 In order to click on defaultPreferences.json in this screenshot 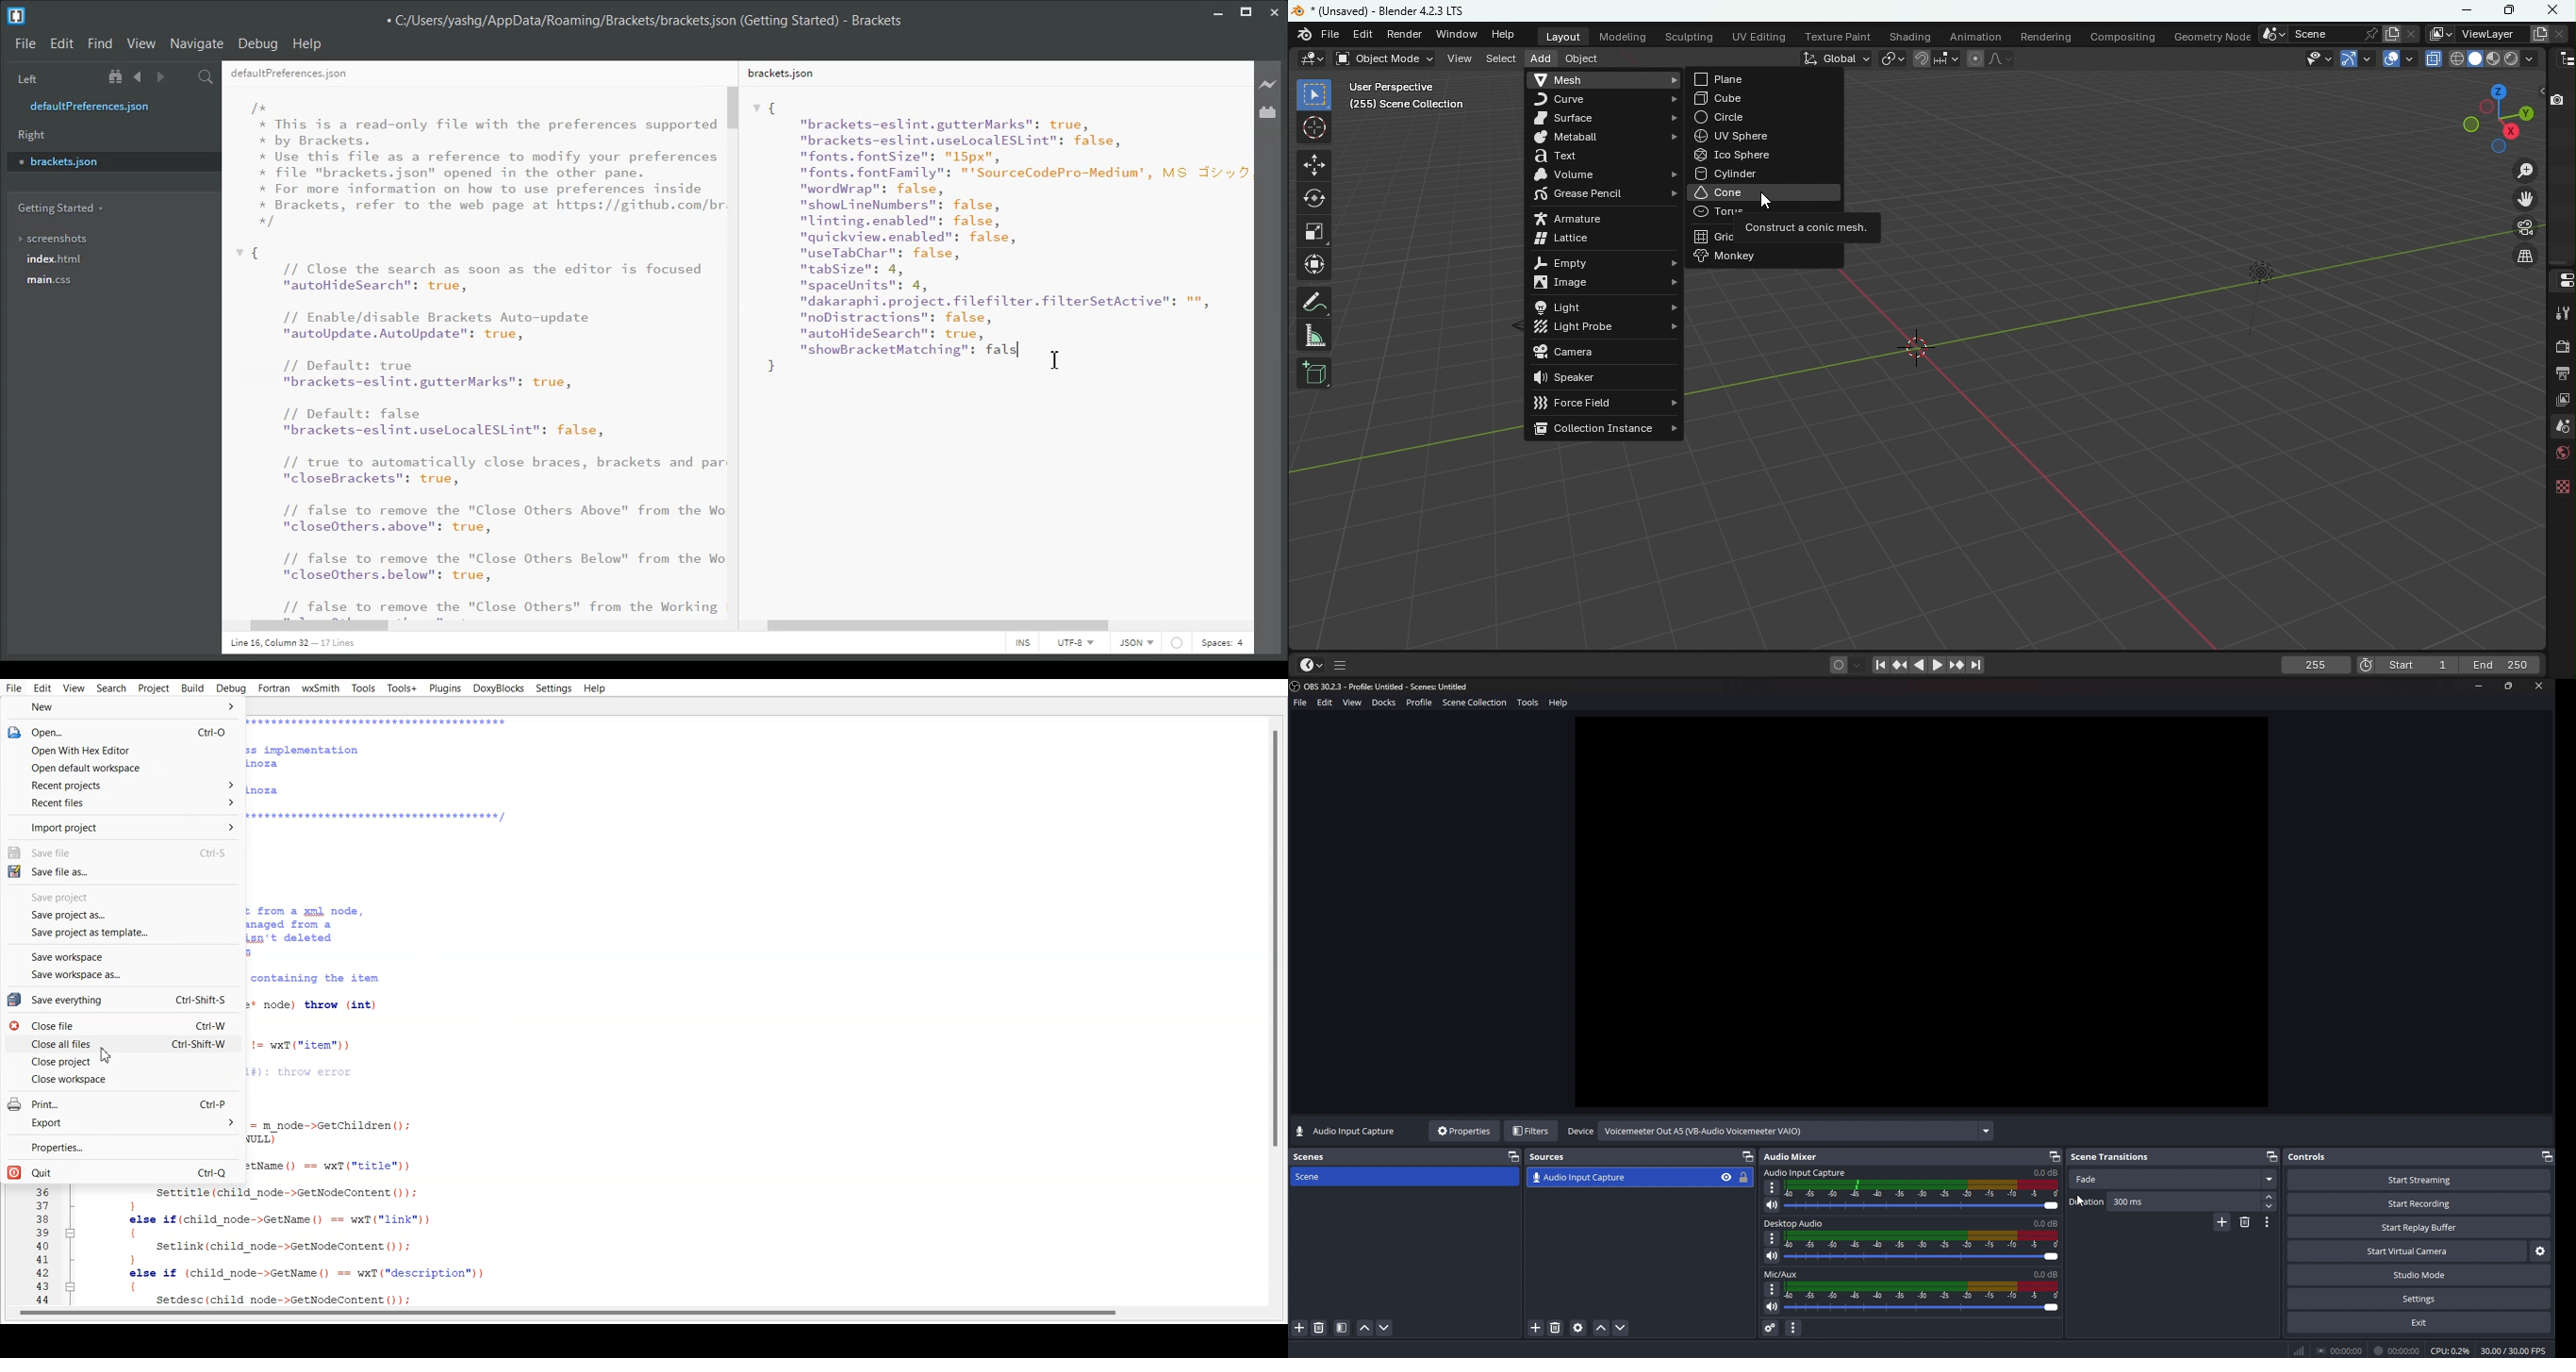, I will do `click(289, 74)`.